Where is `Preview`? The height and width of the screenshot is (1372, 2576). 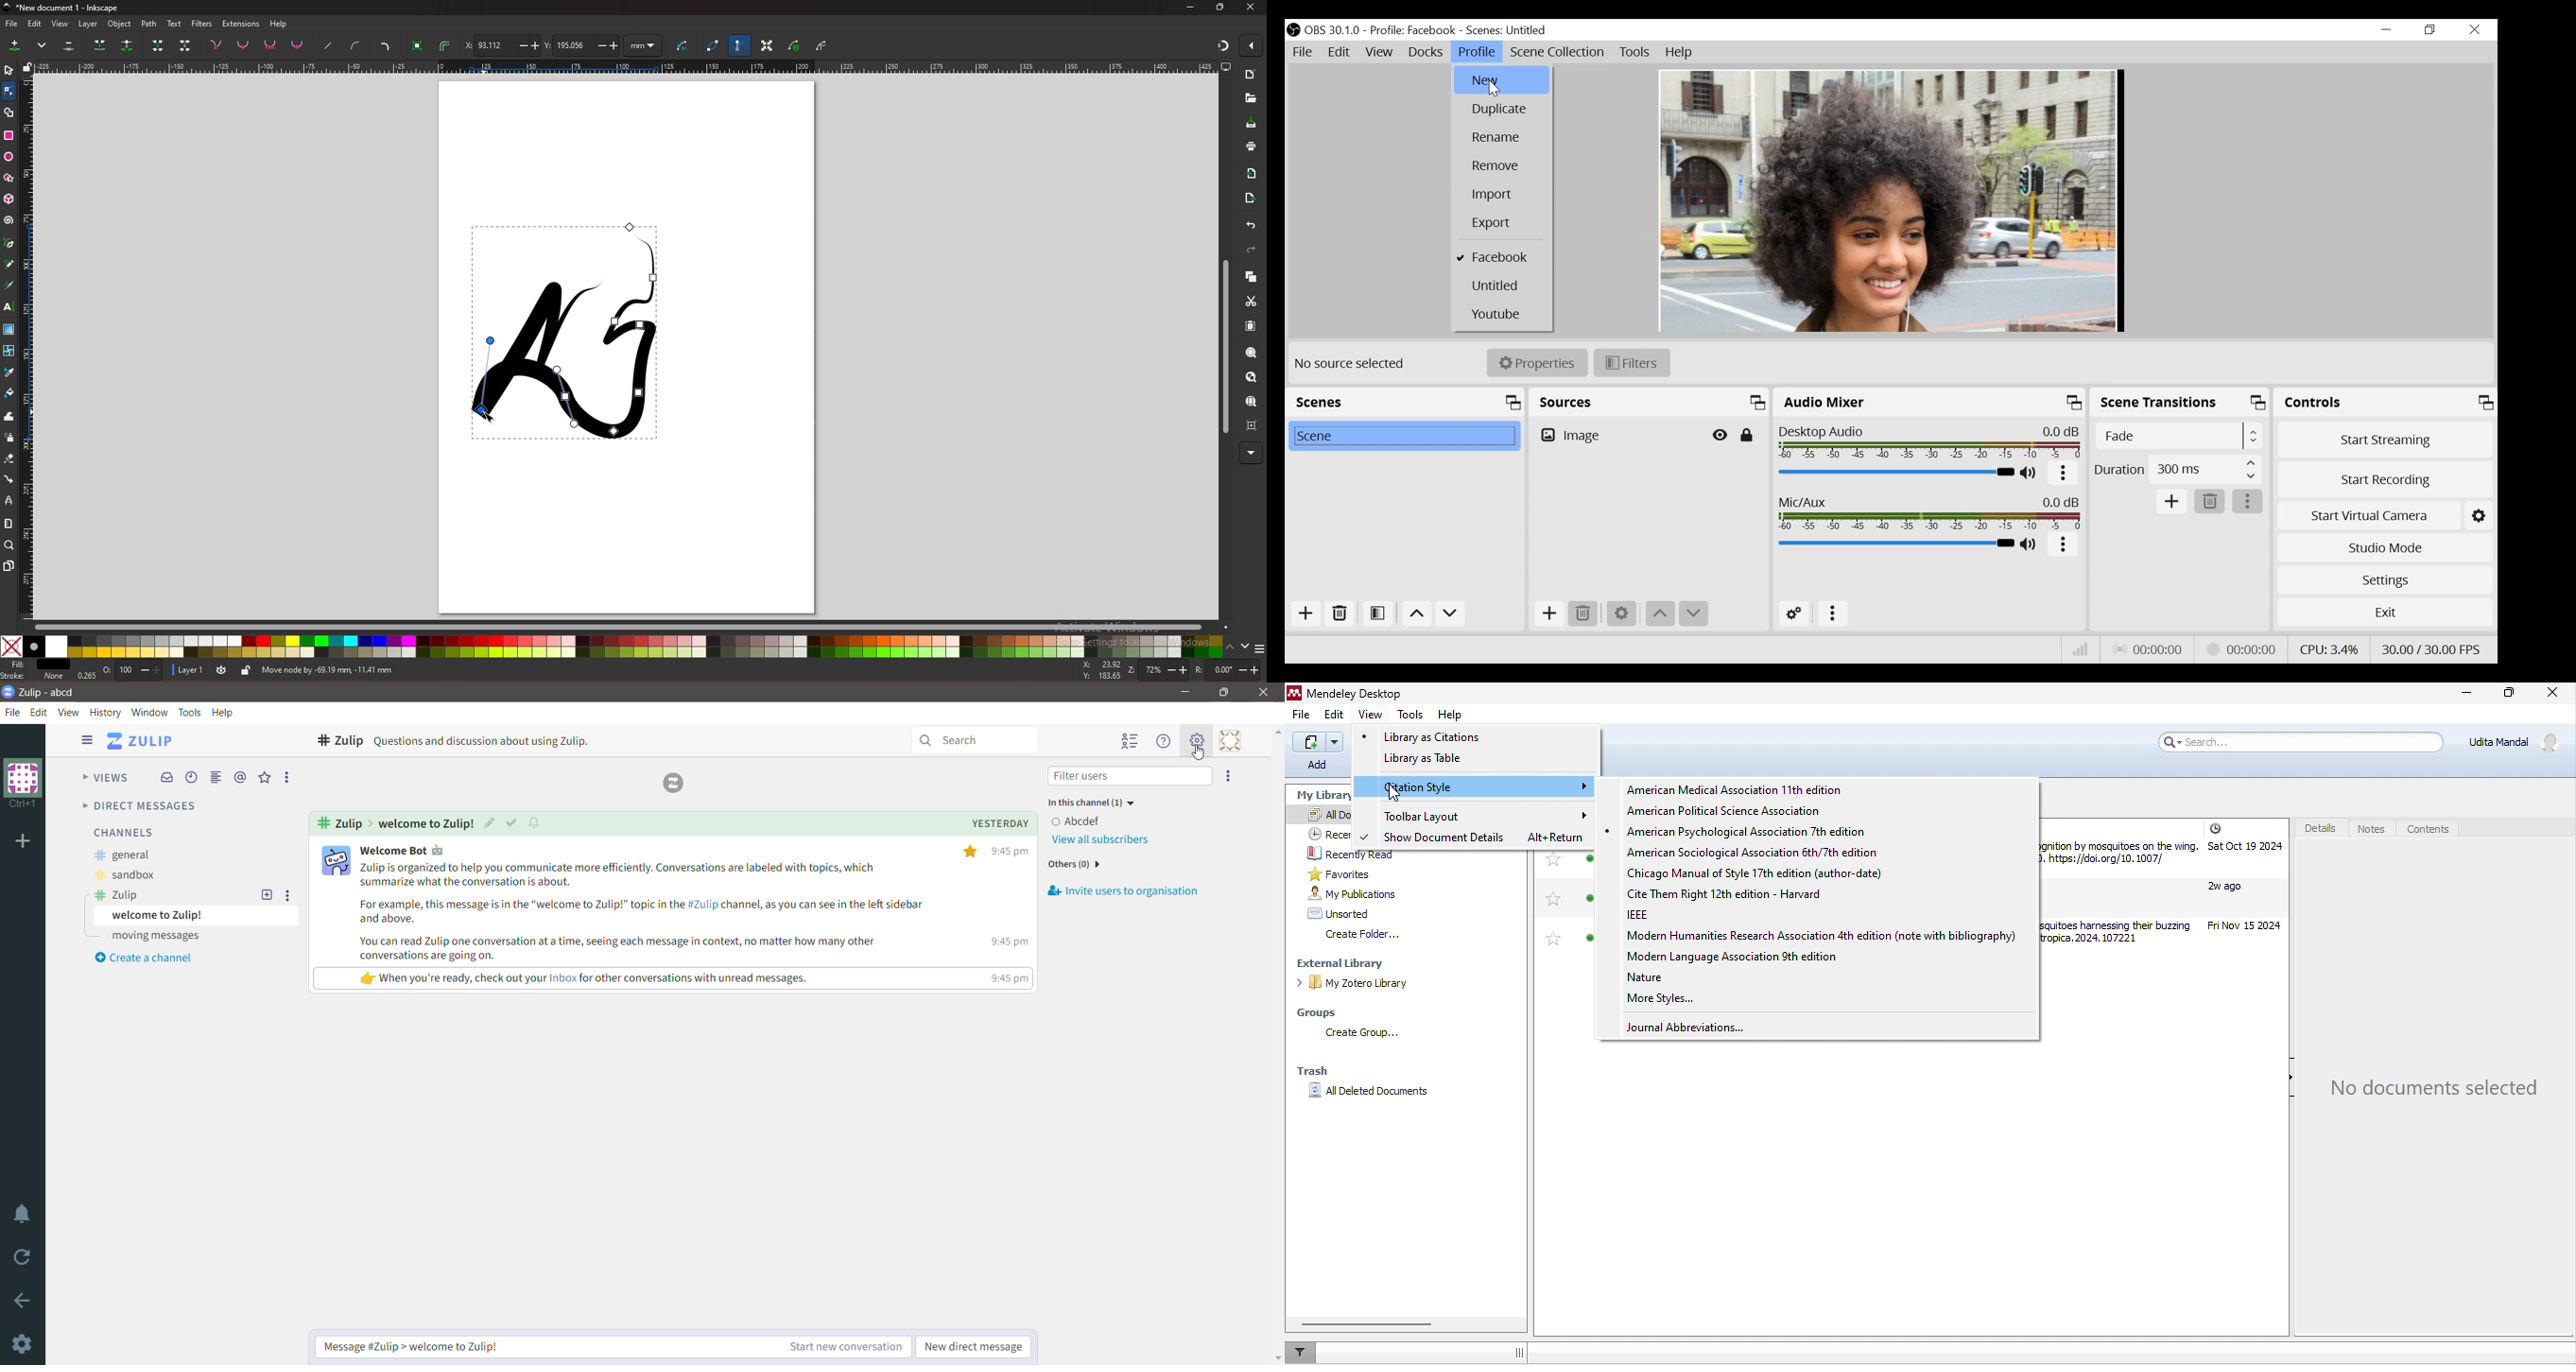
Preview is located at coordinates (1890, 202).